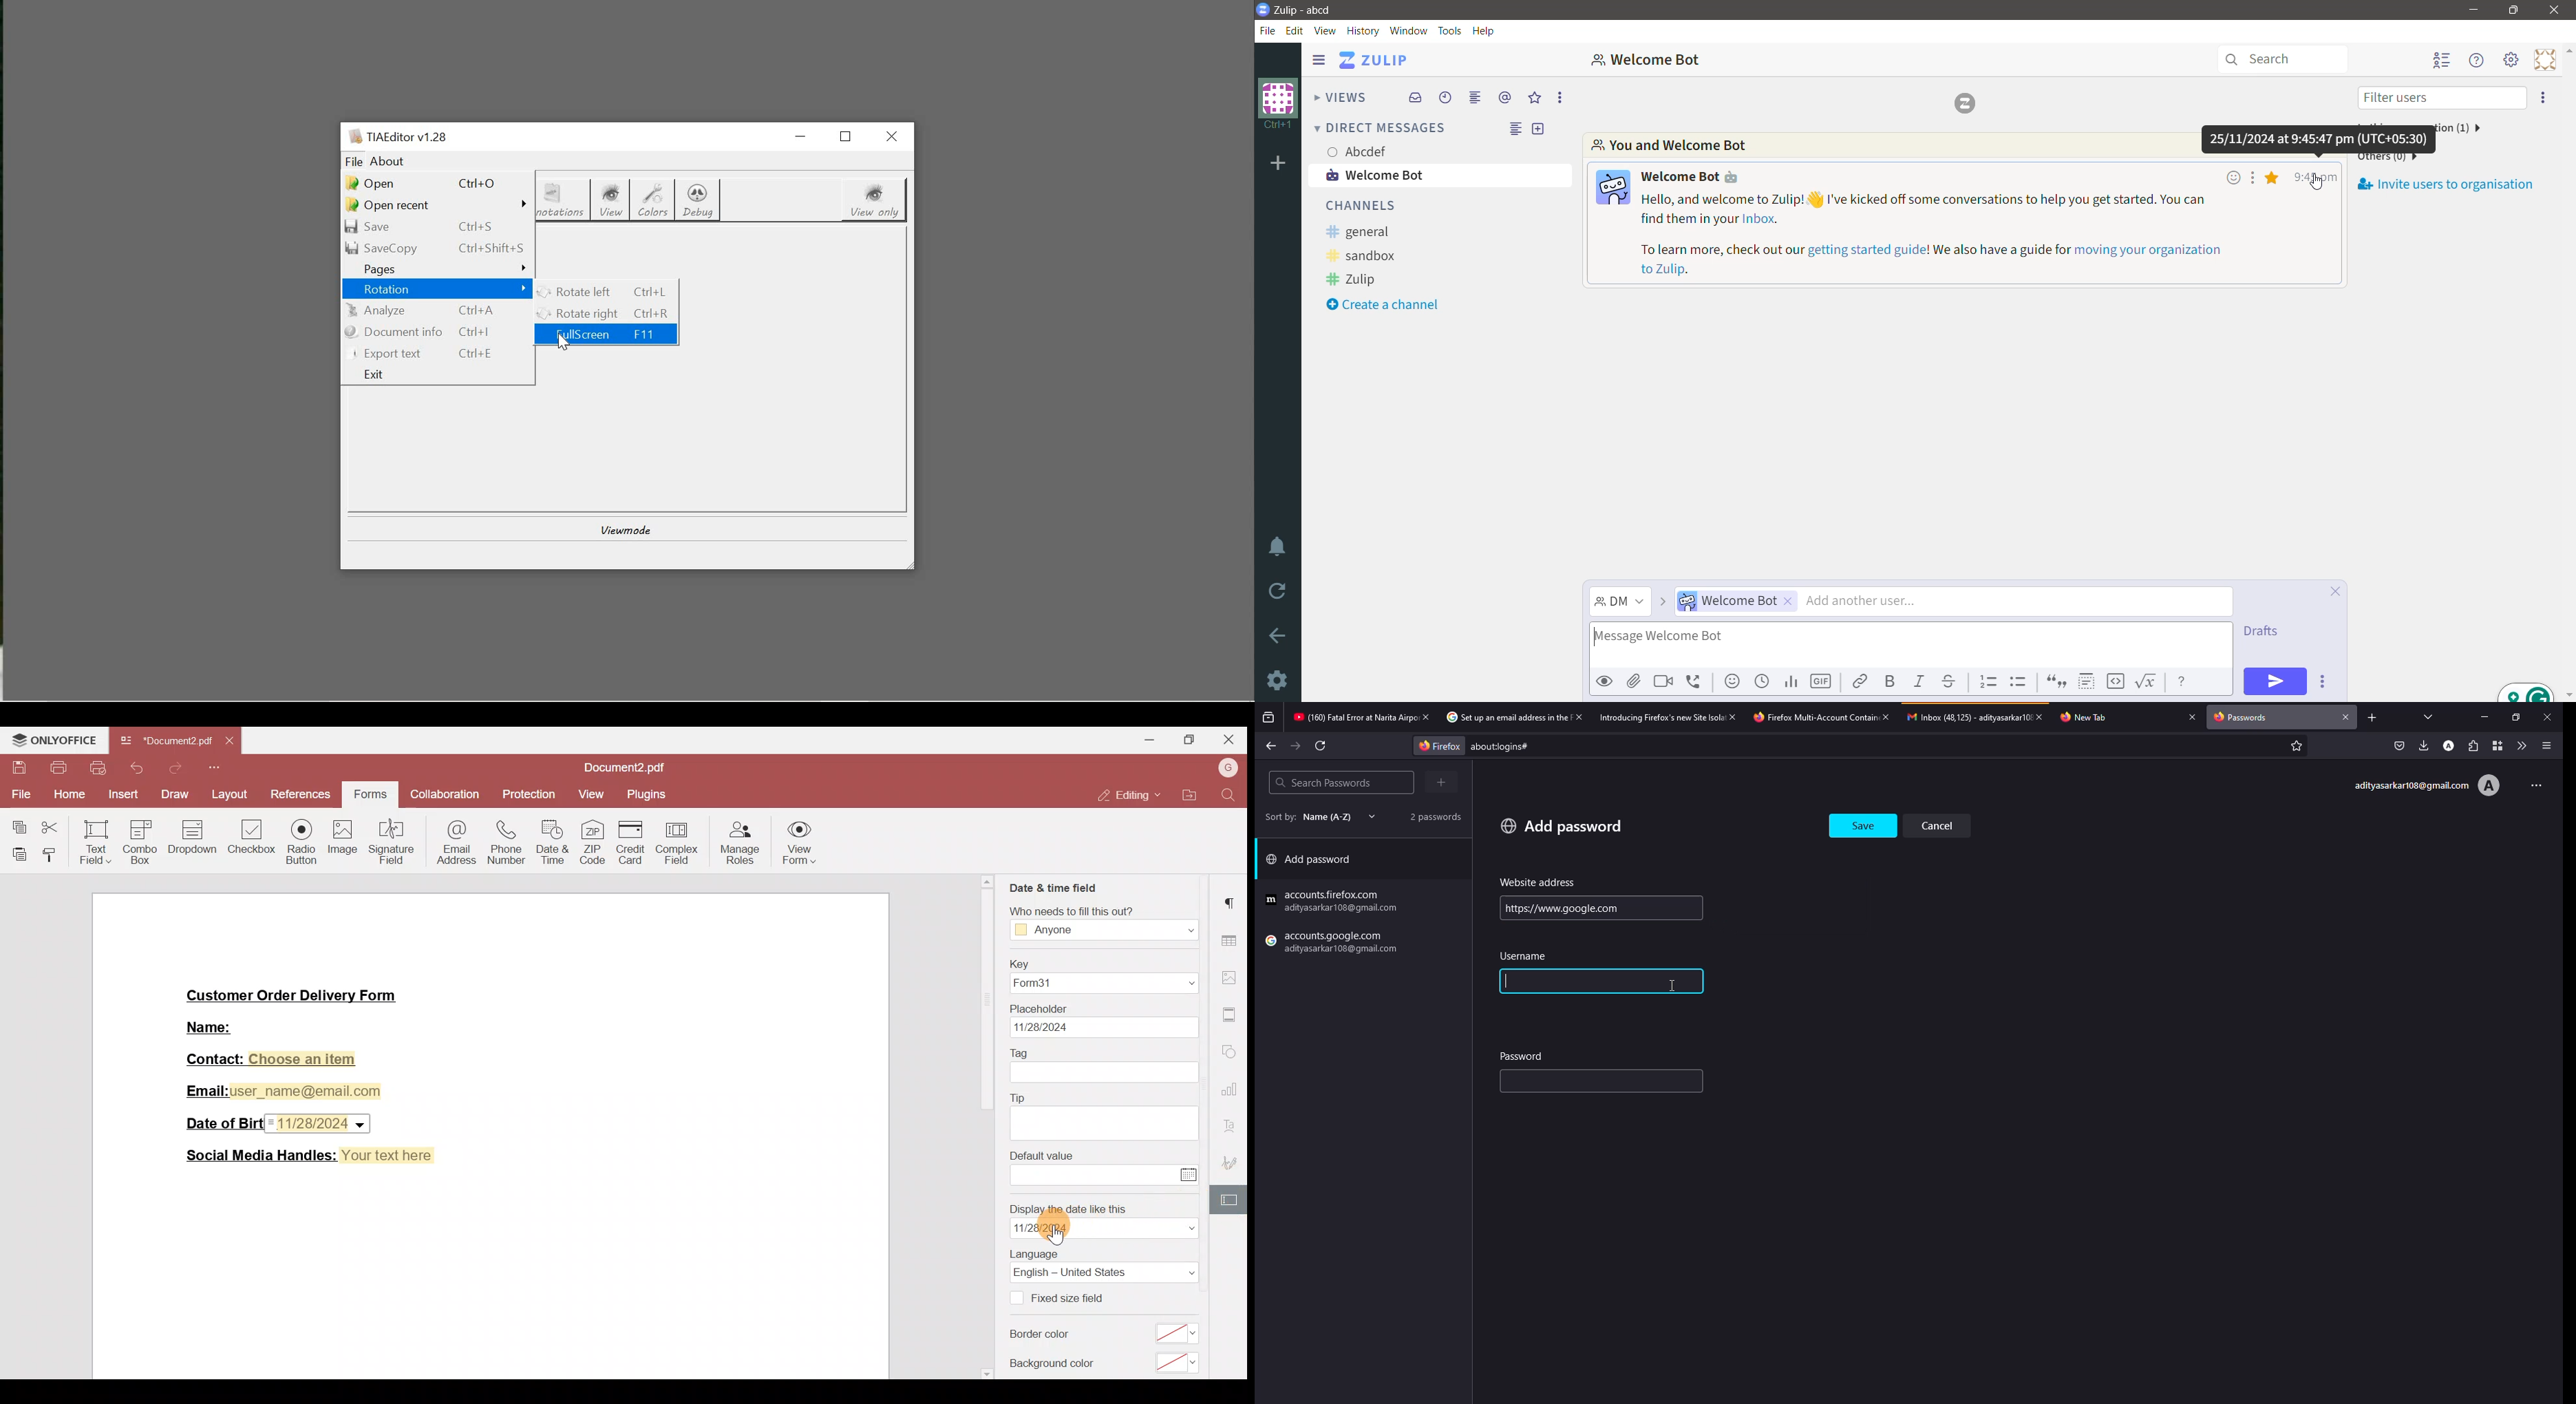 This screenshot has height=1428, width=2576. I want to click on Plugins, so click(652, 794).